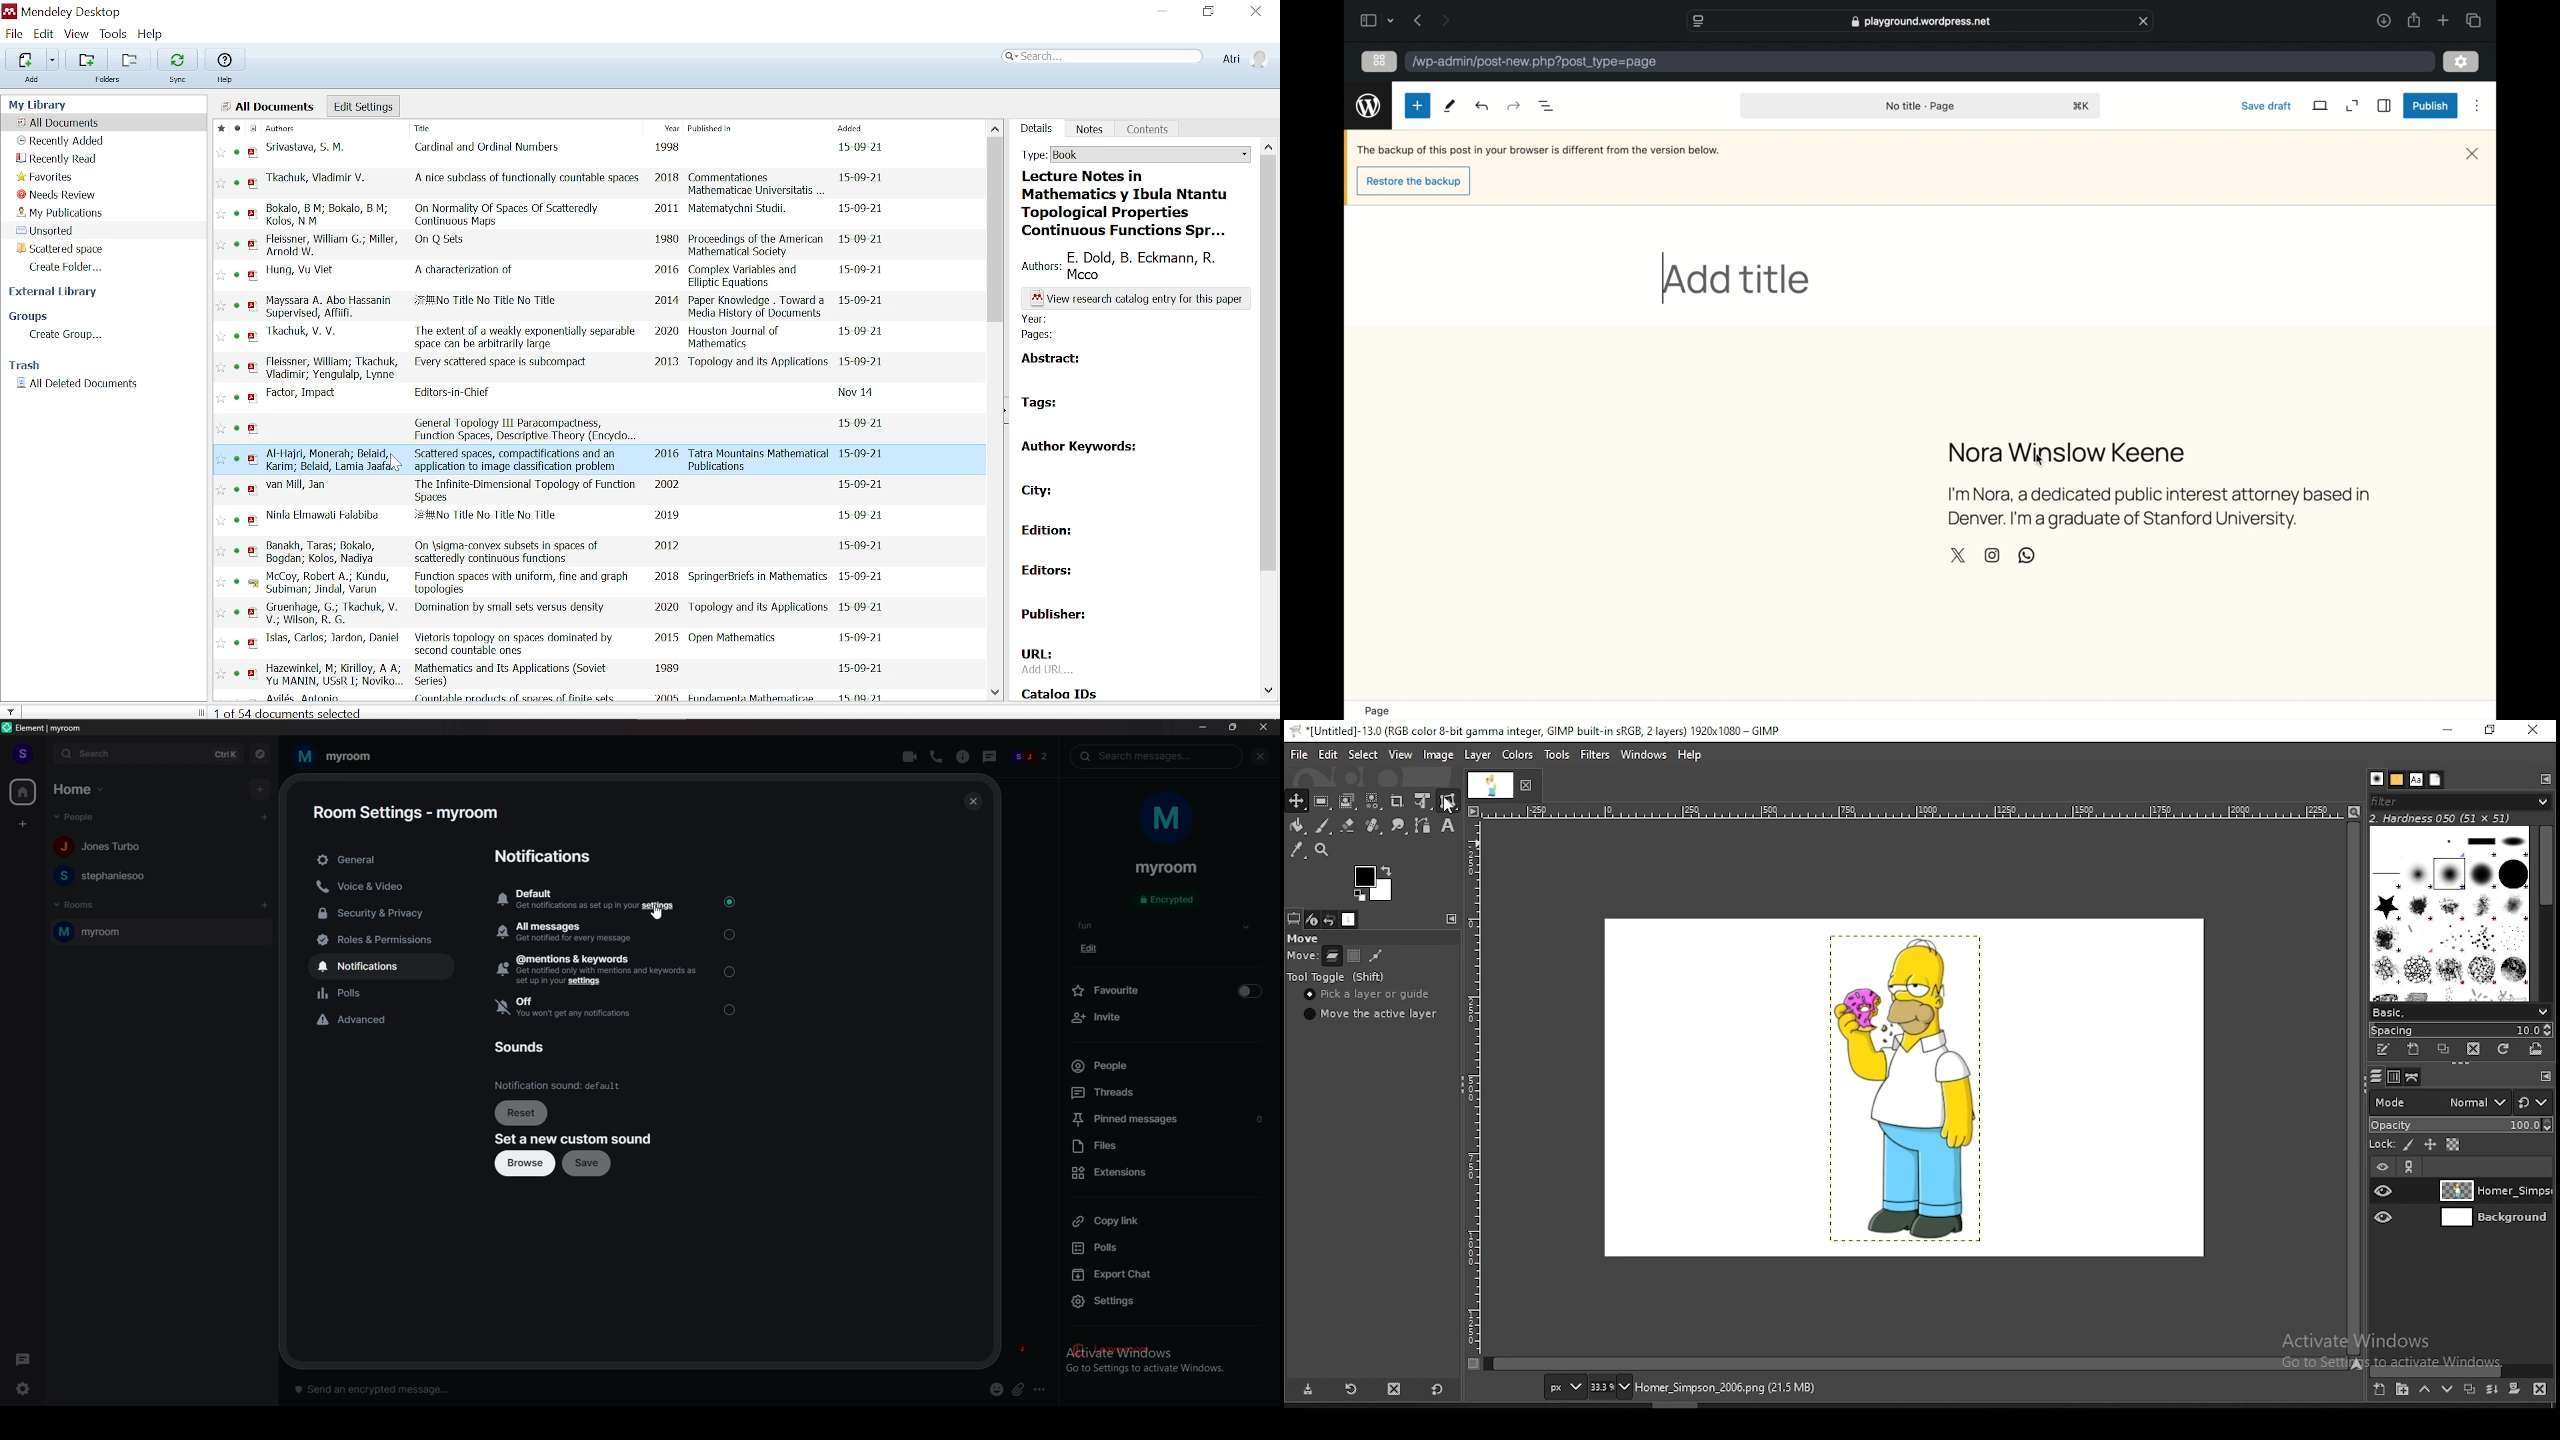 This screenshot has height=1456, width=2576. What do you see at coordinates (103, 847) in the screenshot?
I see `people` at bounding box center [103, 847].